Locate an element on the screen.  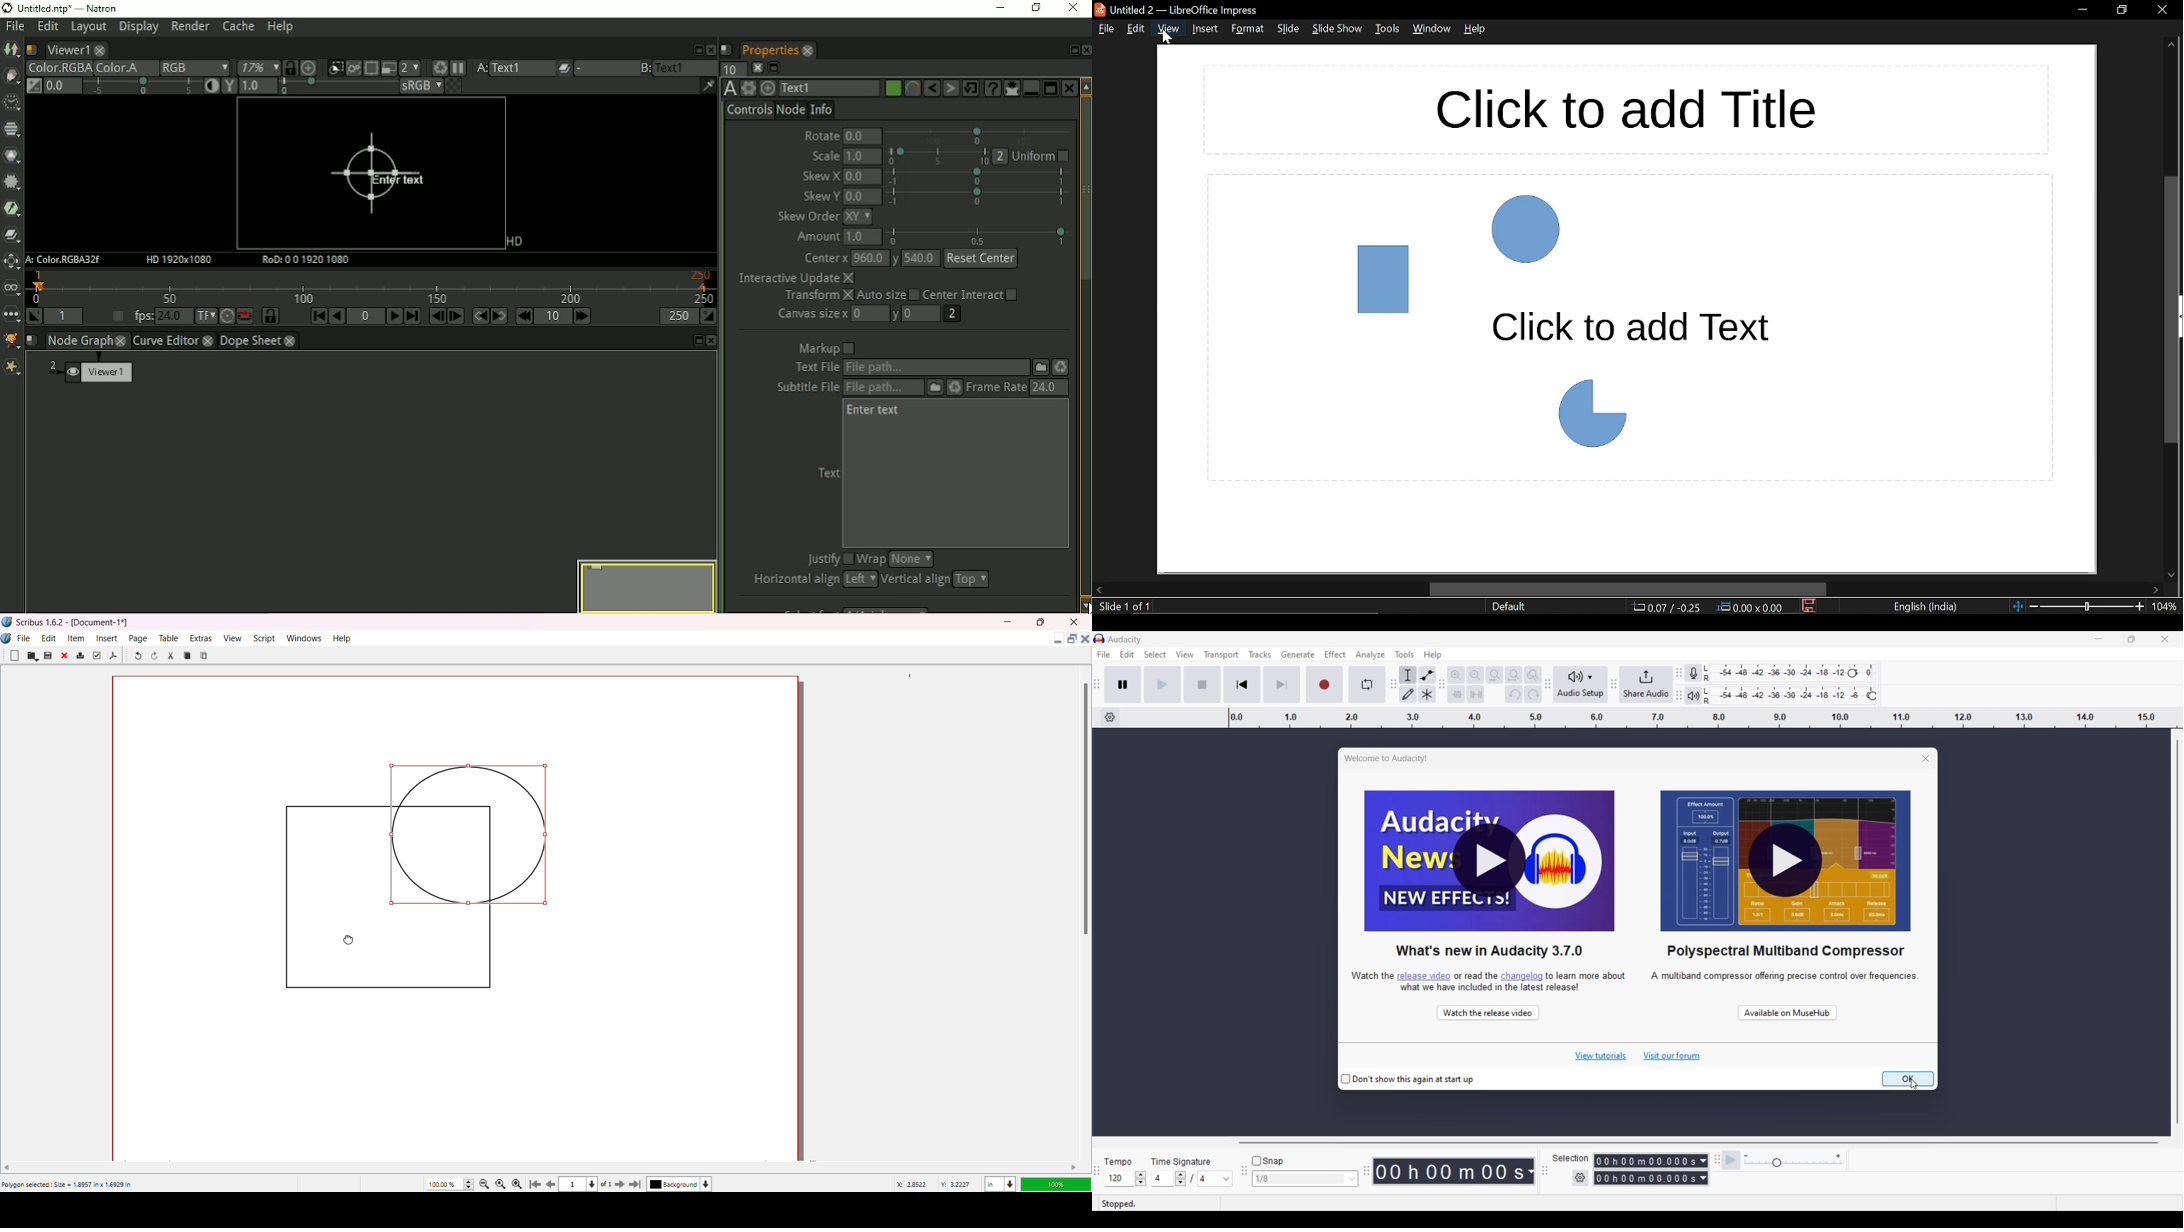
Trim audio outside selection is located at coordinates (1456, 694).